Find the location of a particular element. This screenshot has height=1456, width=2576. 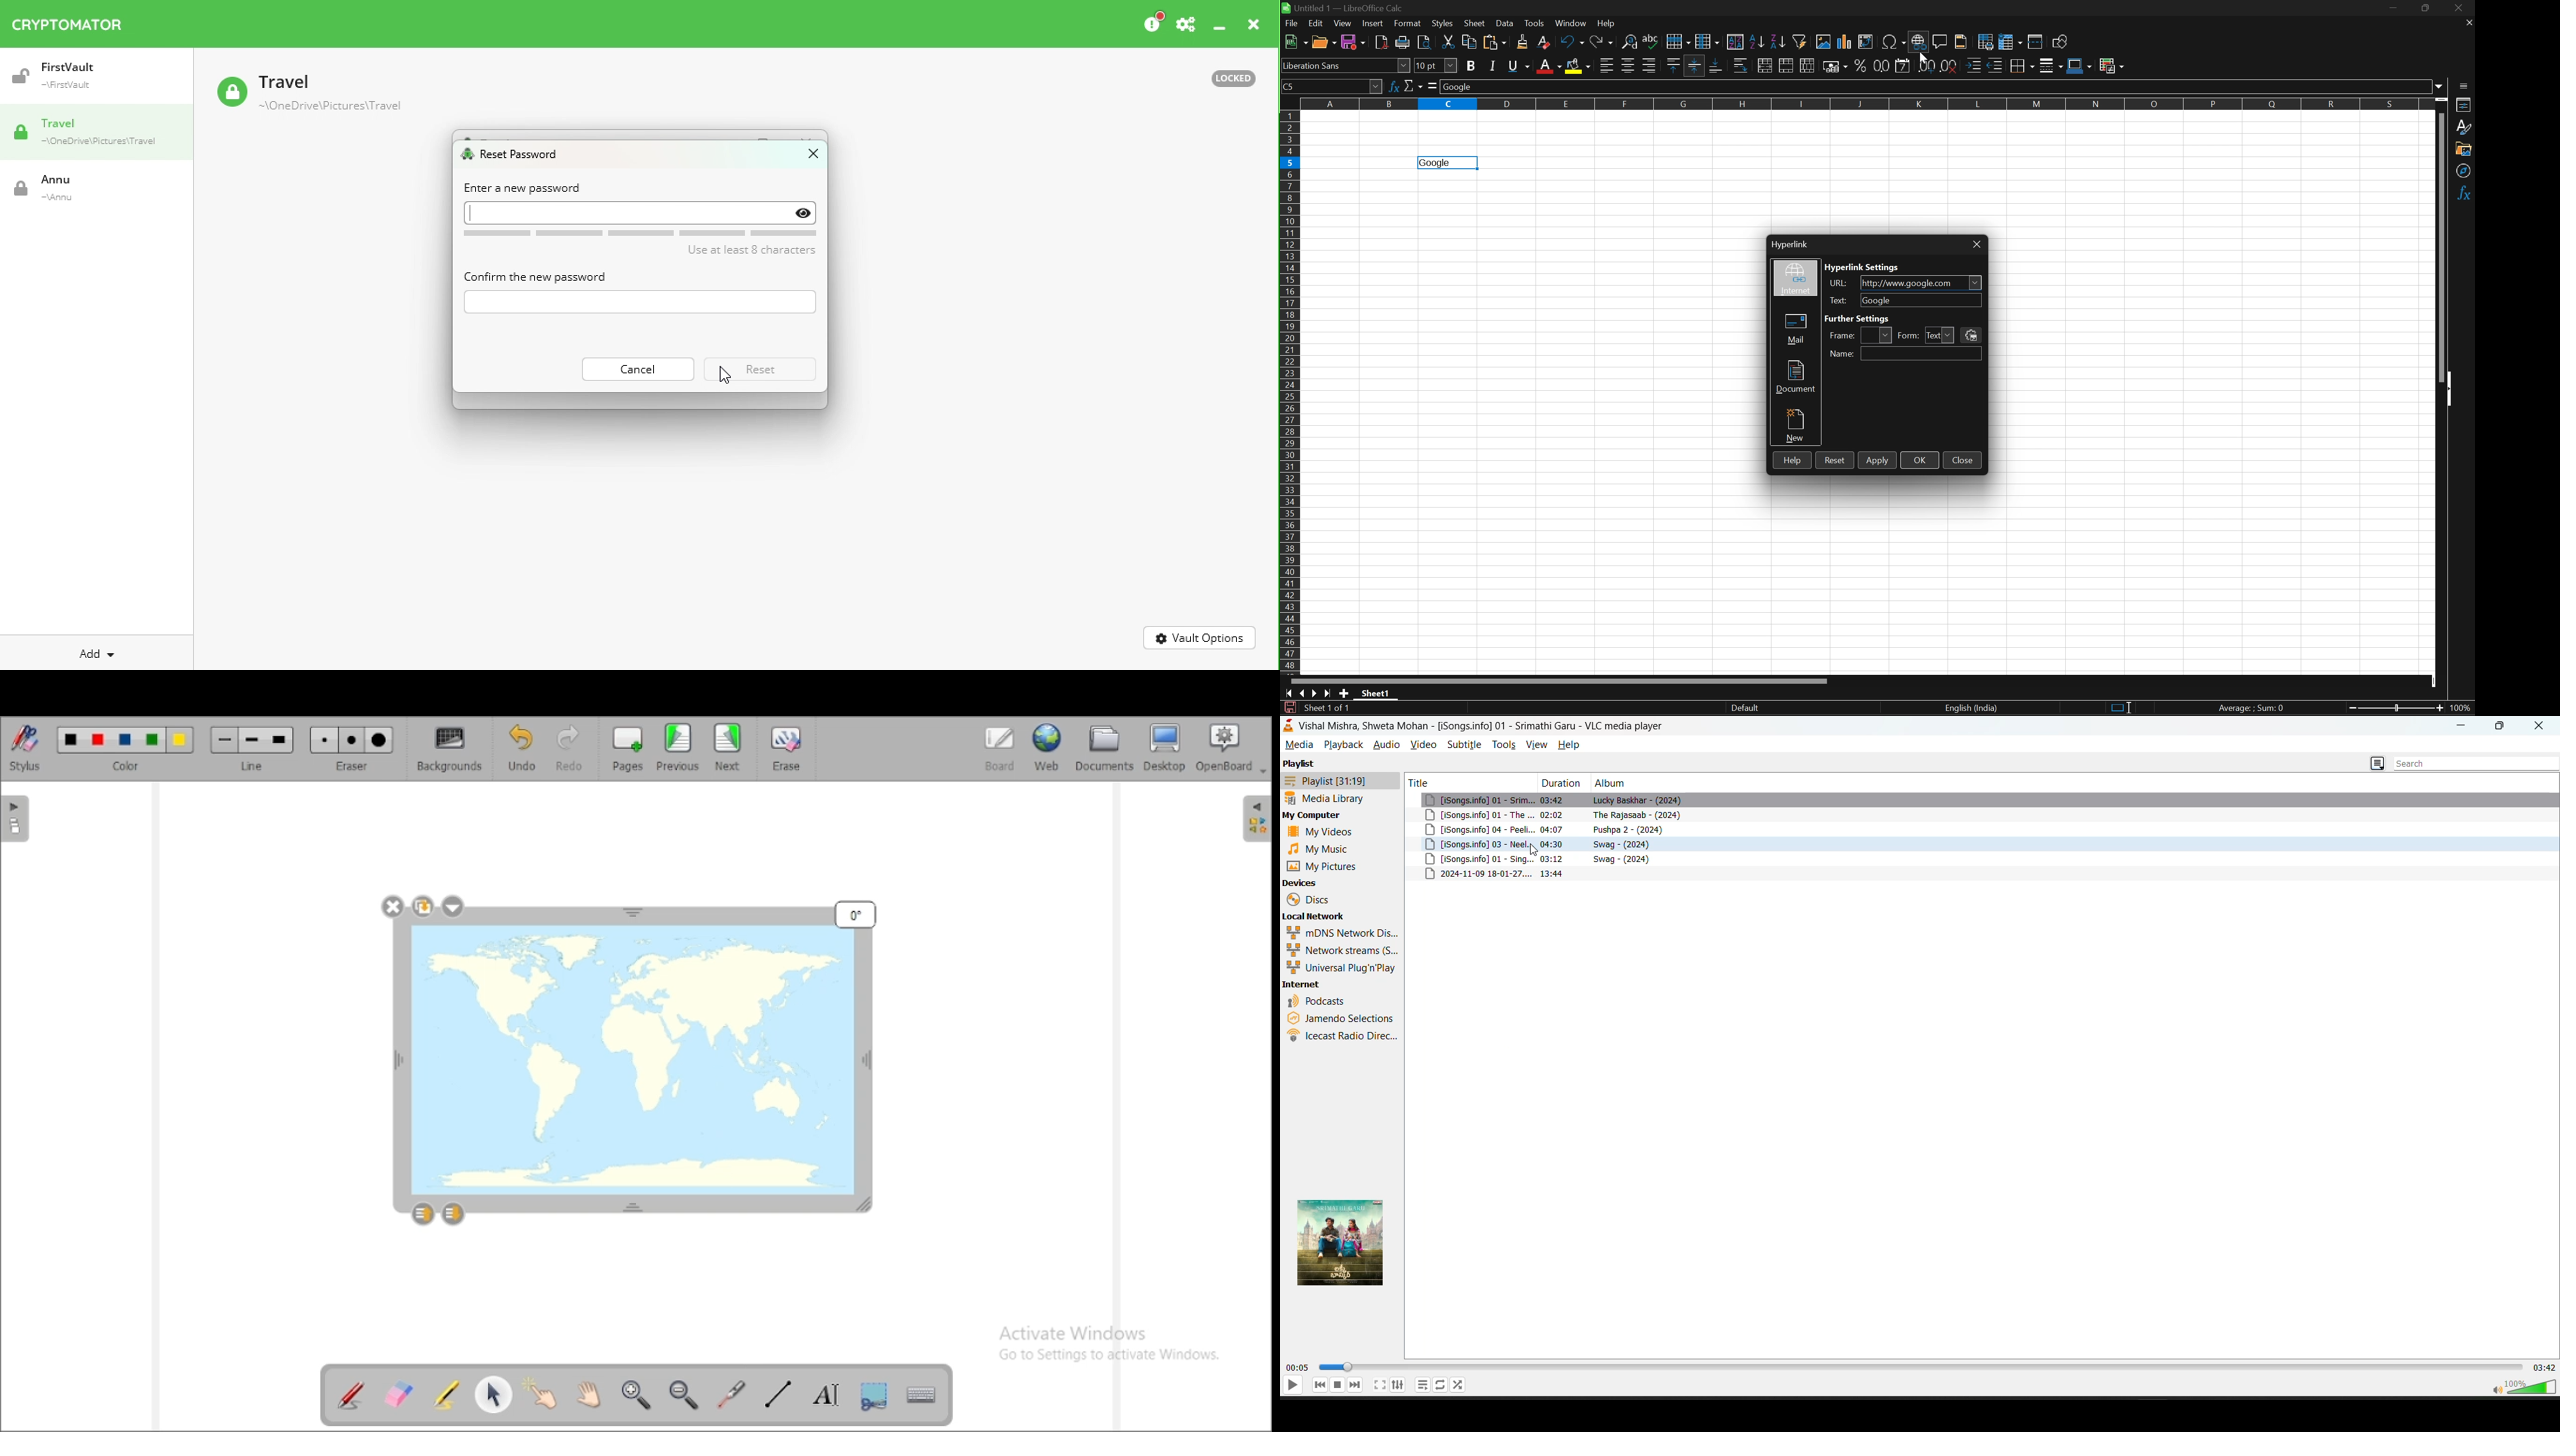

Merge cells is located at coordinates (1788, 66).